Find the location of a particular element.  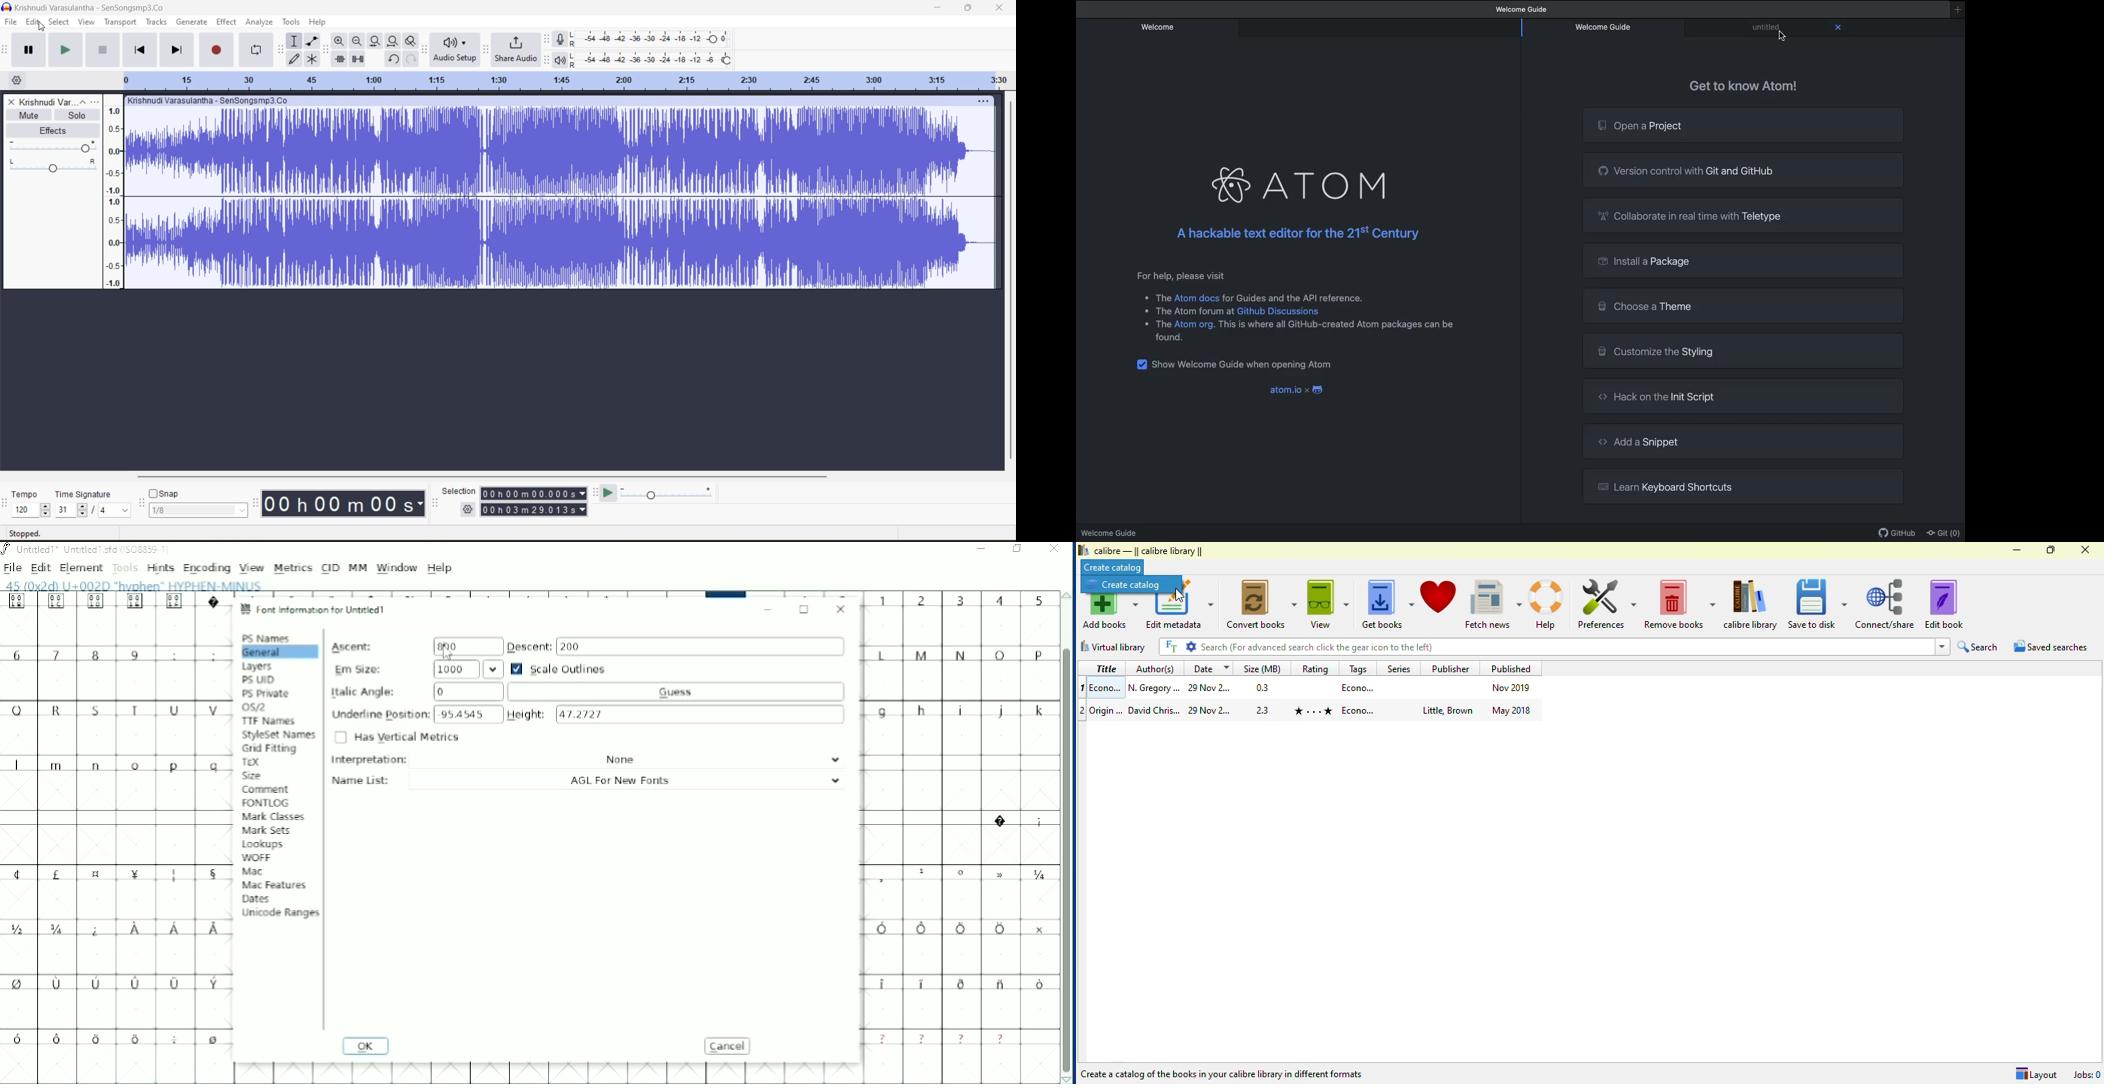

envelope tool is located at coordinates (313, 41).